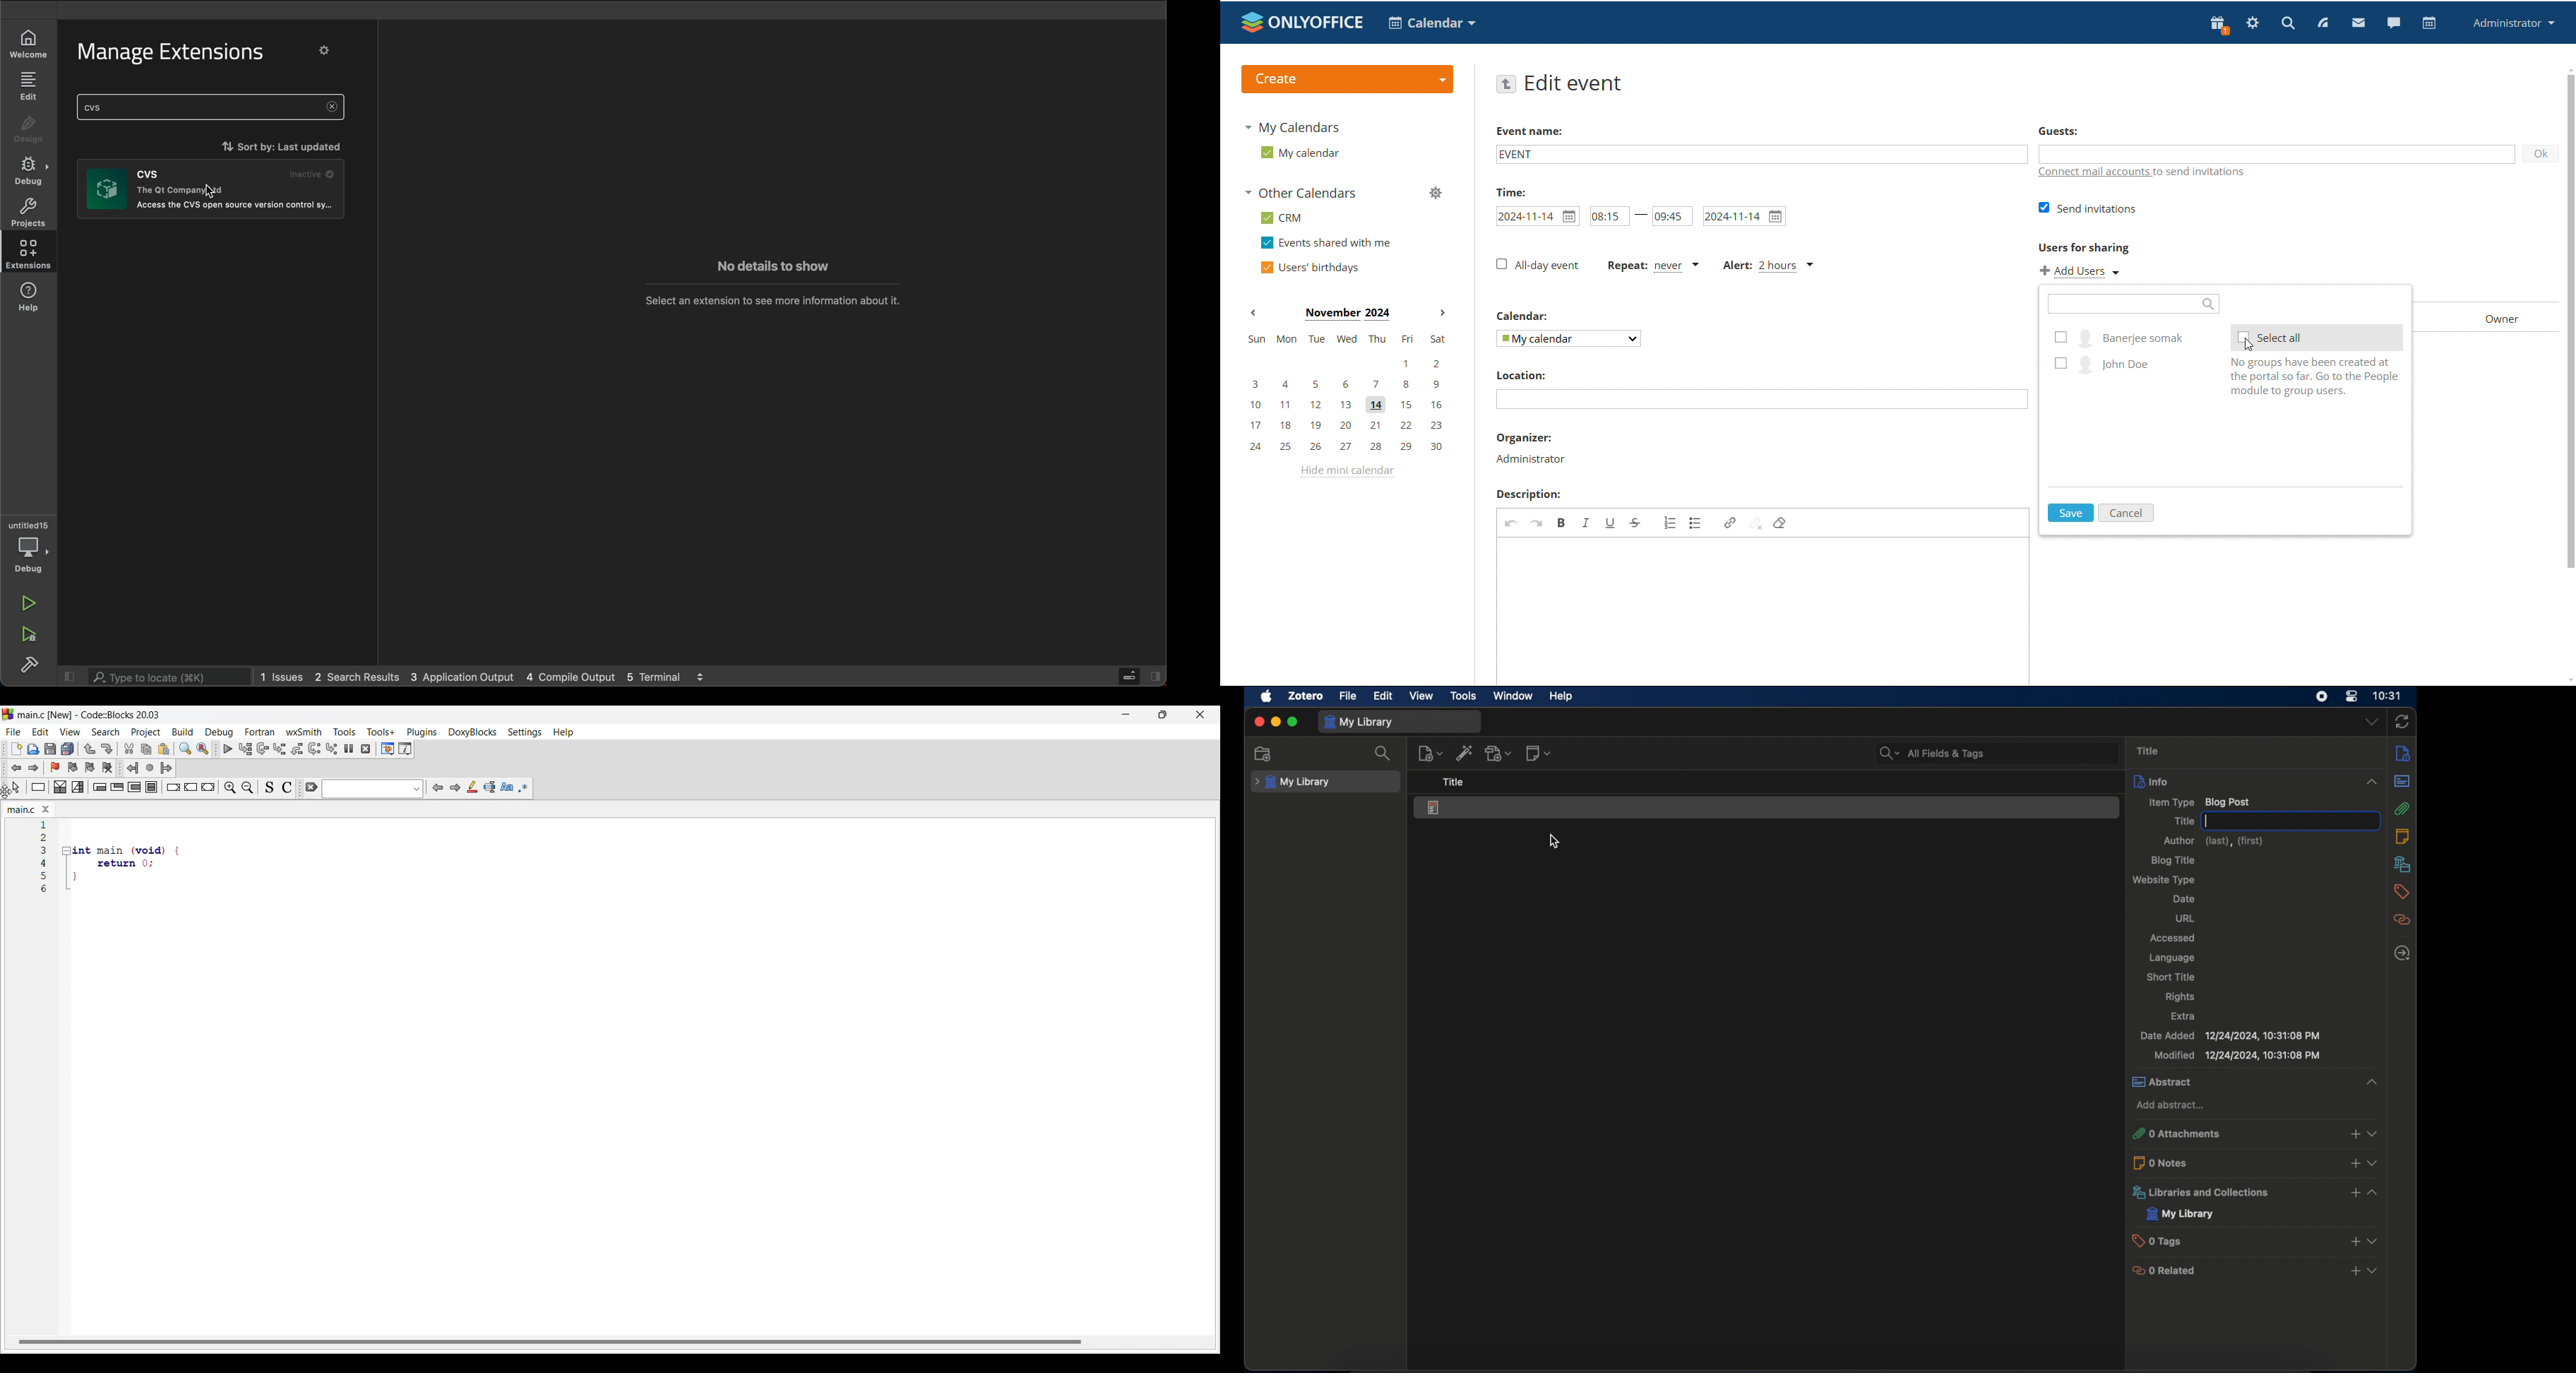  I want to click on dropdown, so click(2371, 722).